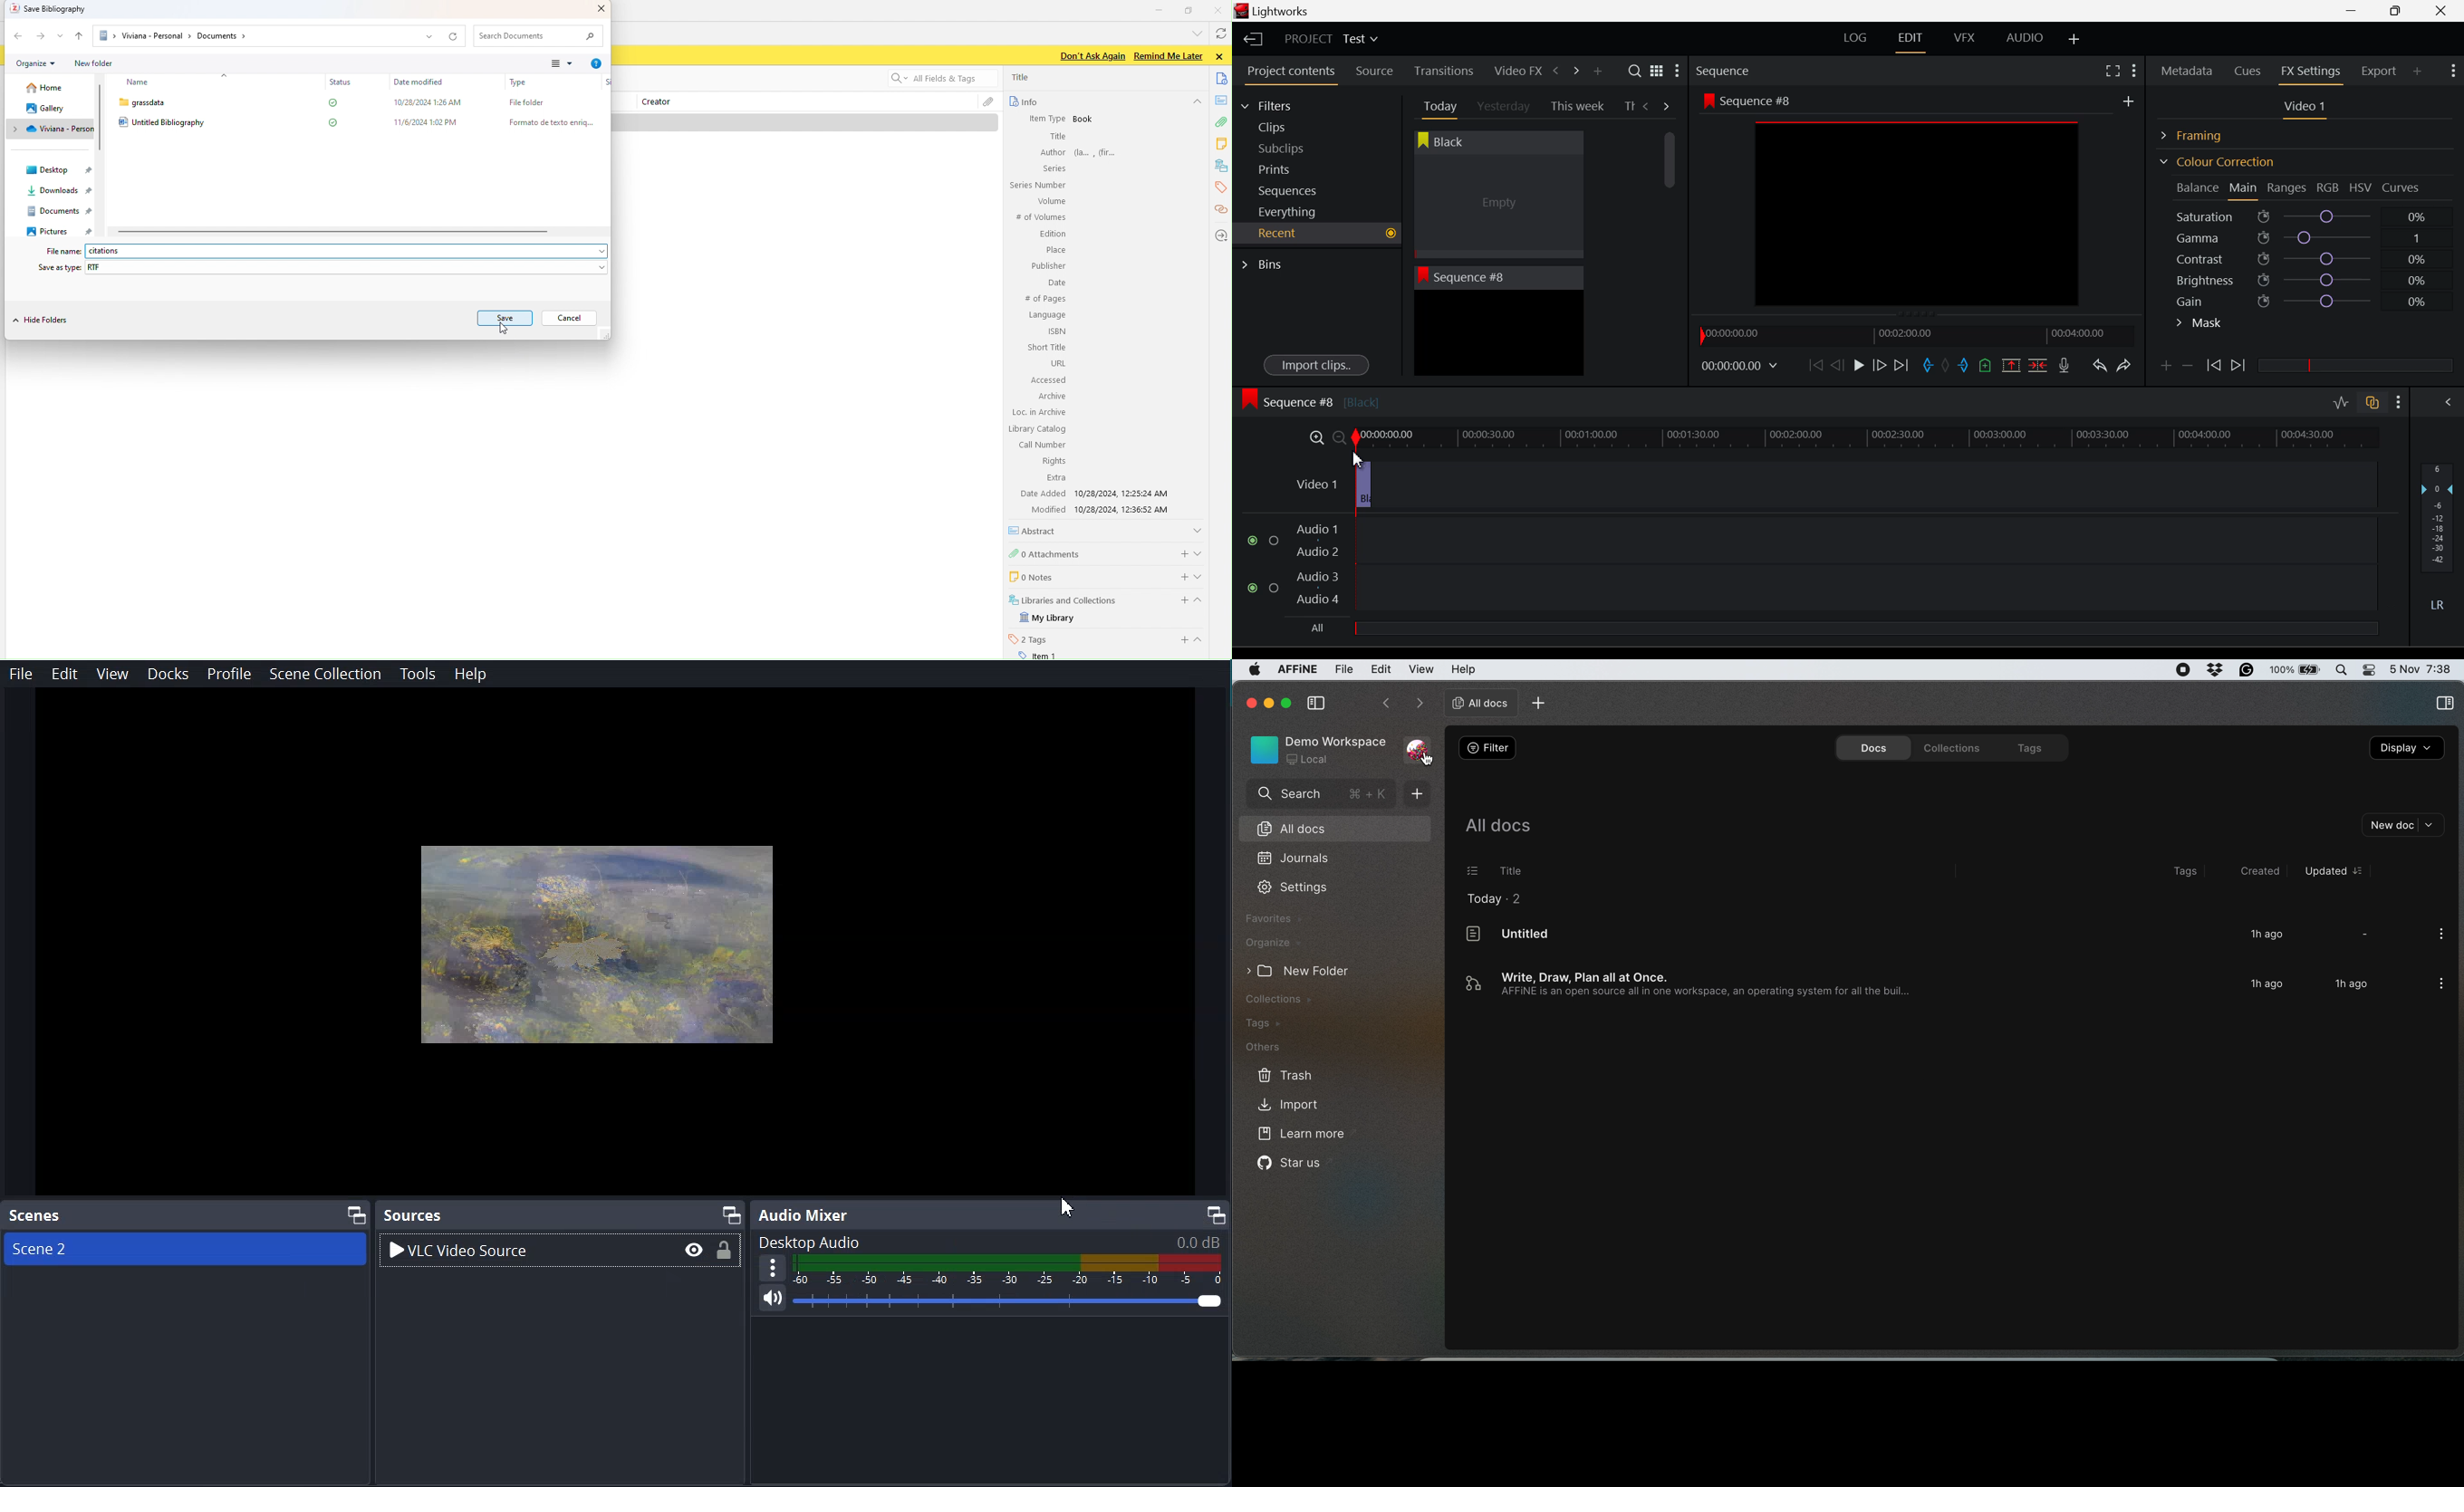  What do you see at coordinates (1182, 641) in the screenshot?
I see `add` at bounding box center [1182, 641].